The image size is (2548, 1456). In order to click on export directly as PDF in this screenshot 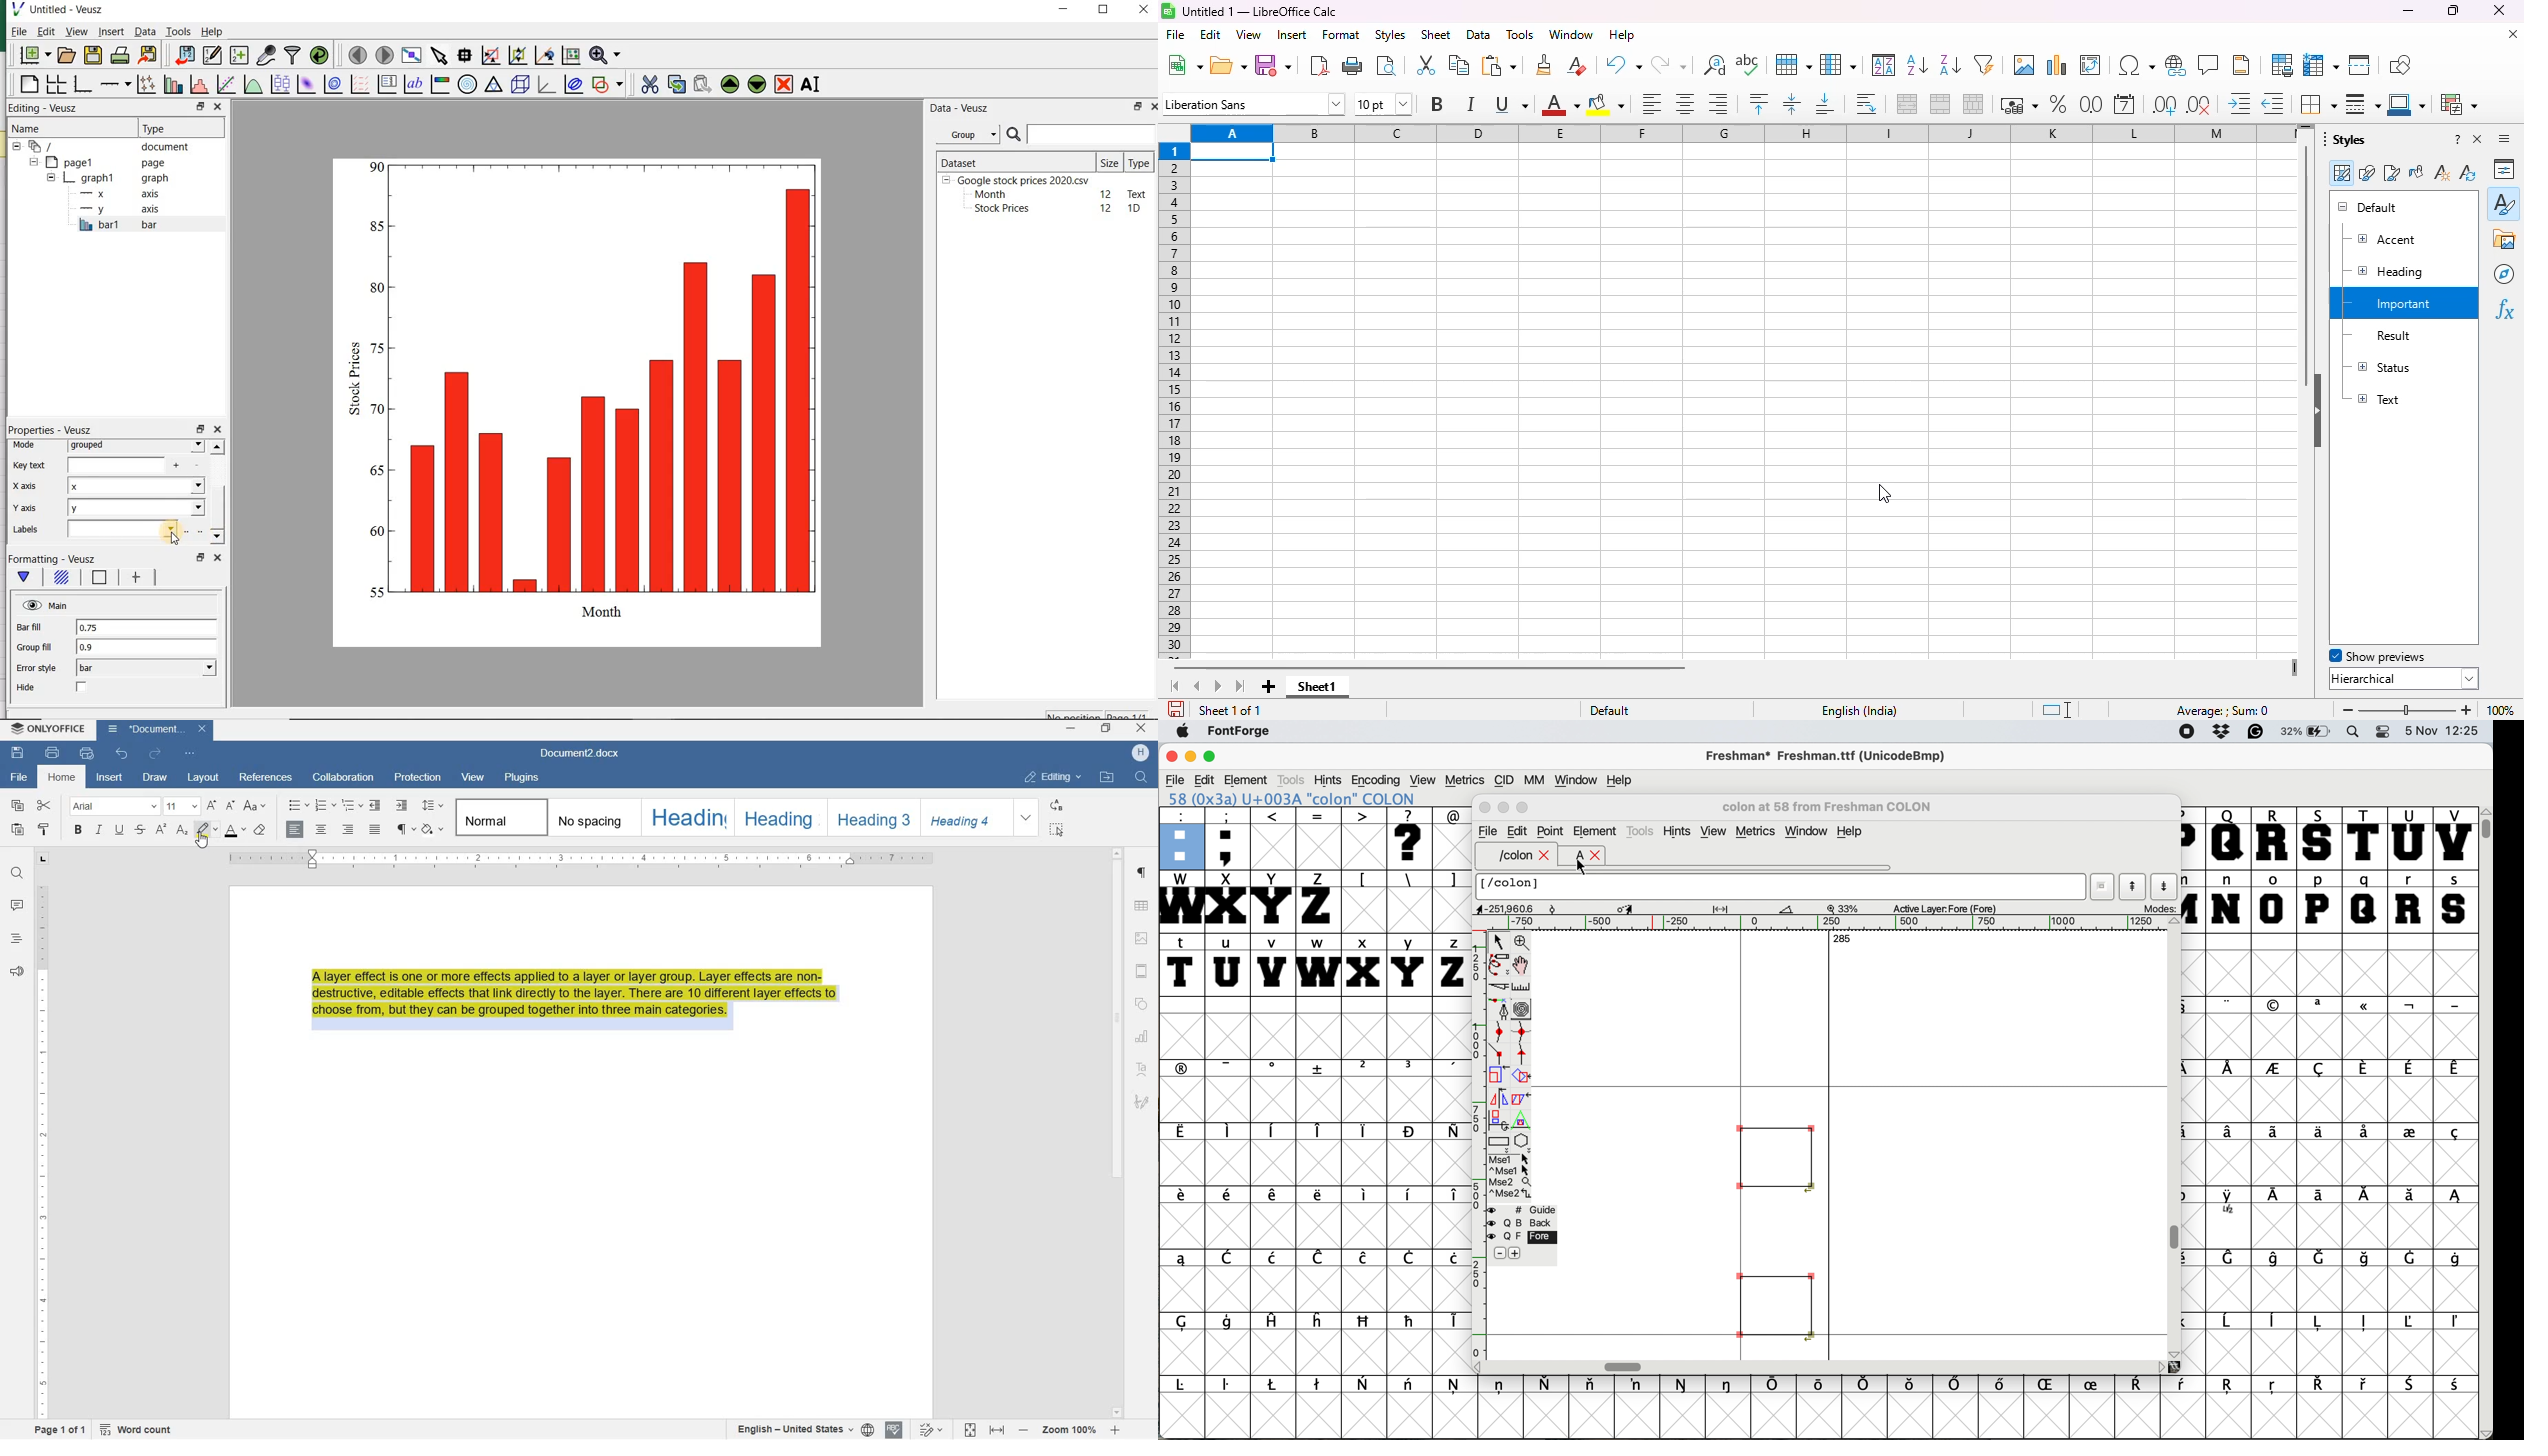, I will do `click(1320, 65)`.